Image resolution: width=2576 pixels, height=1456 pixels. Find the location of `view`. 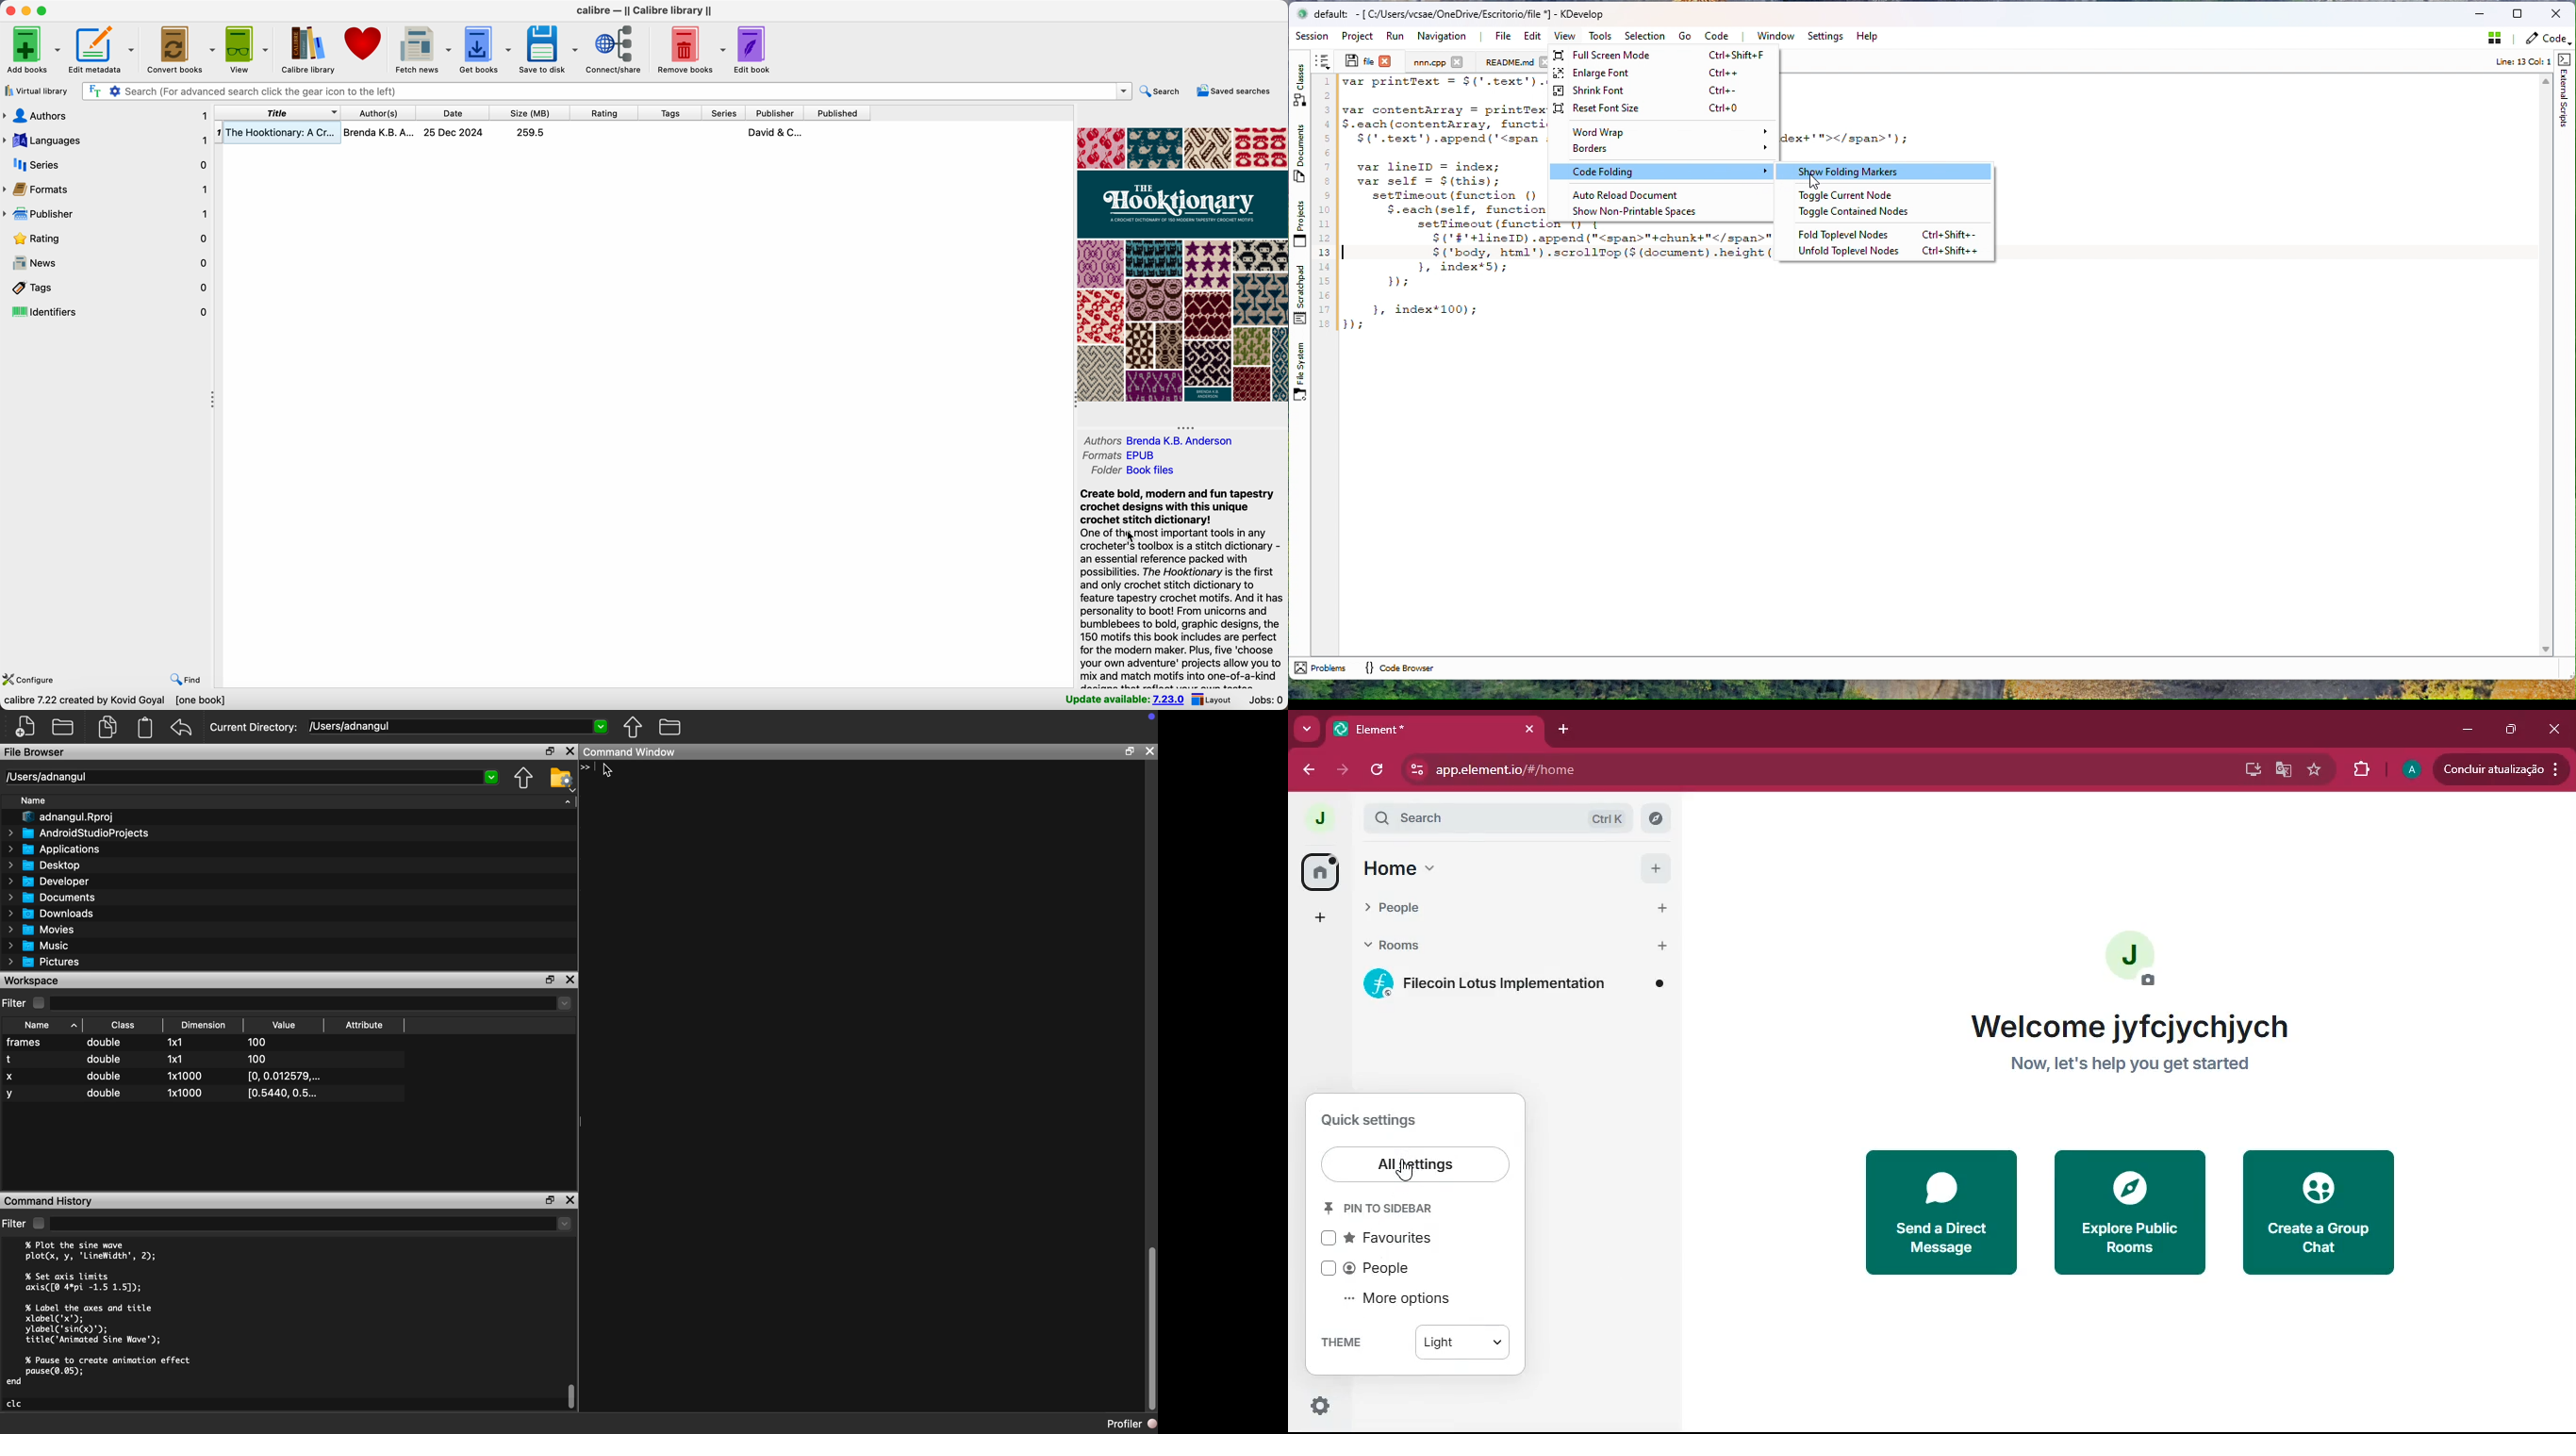

view is located at coordinates (247, 48).